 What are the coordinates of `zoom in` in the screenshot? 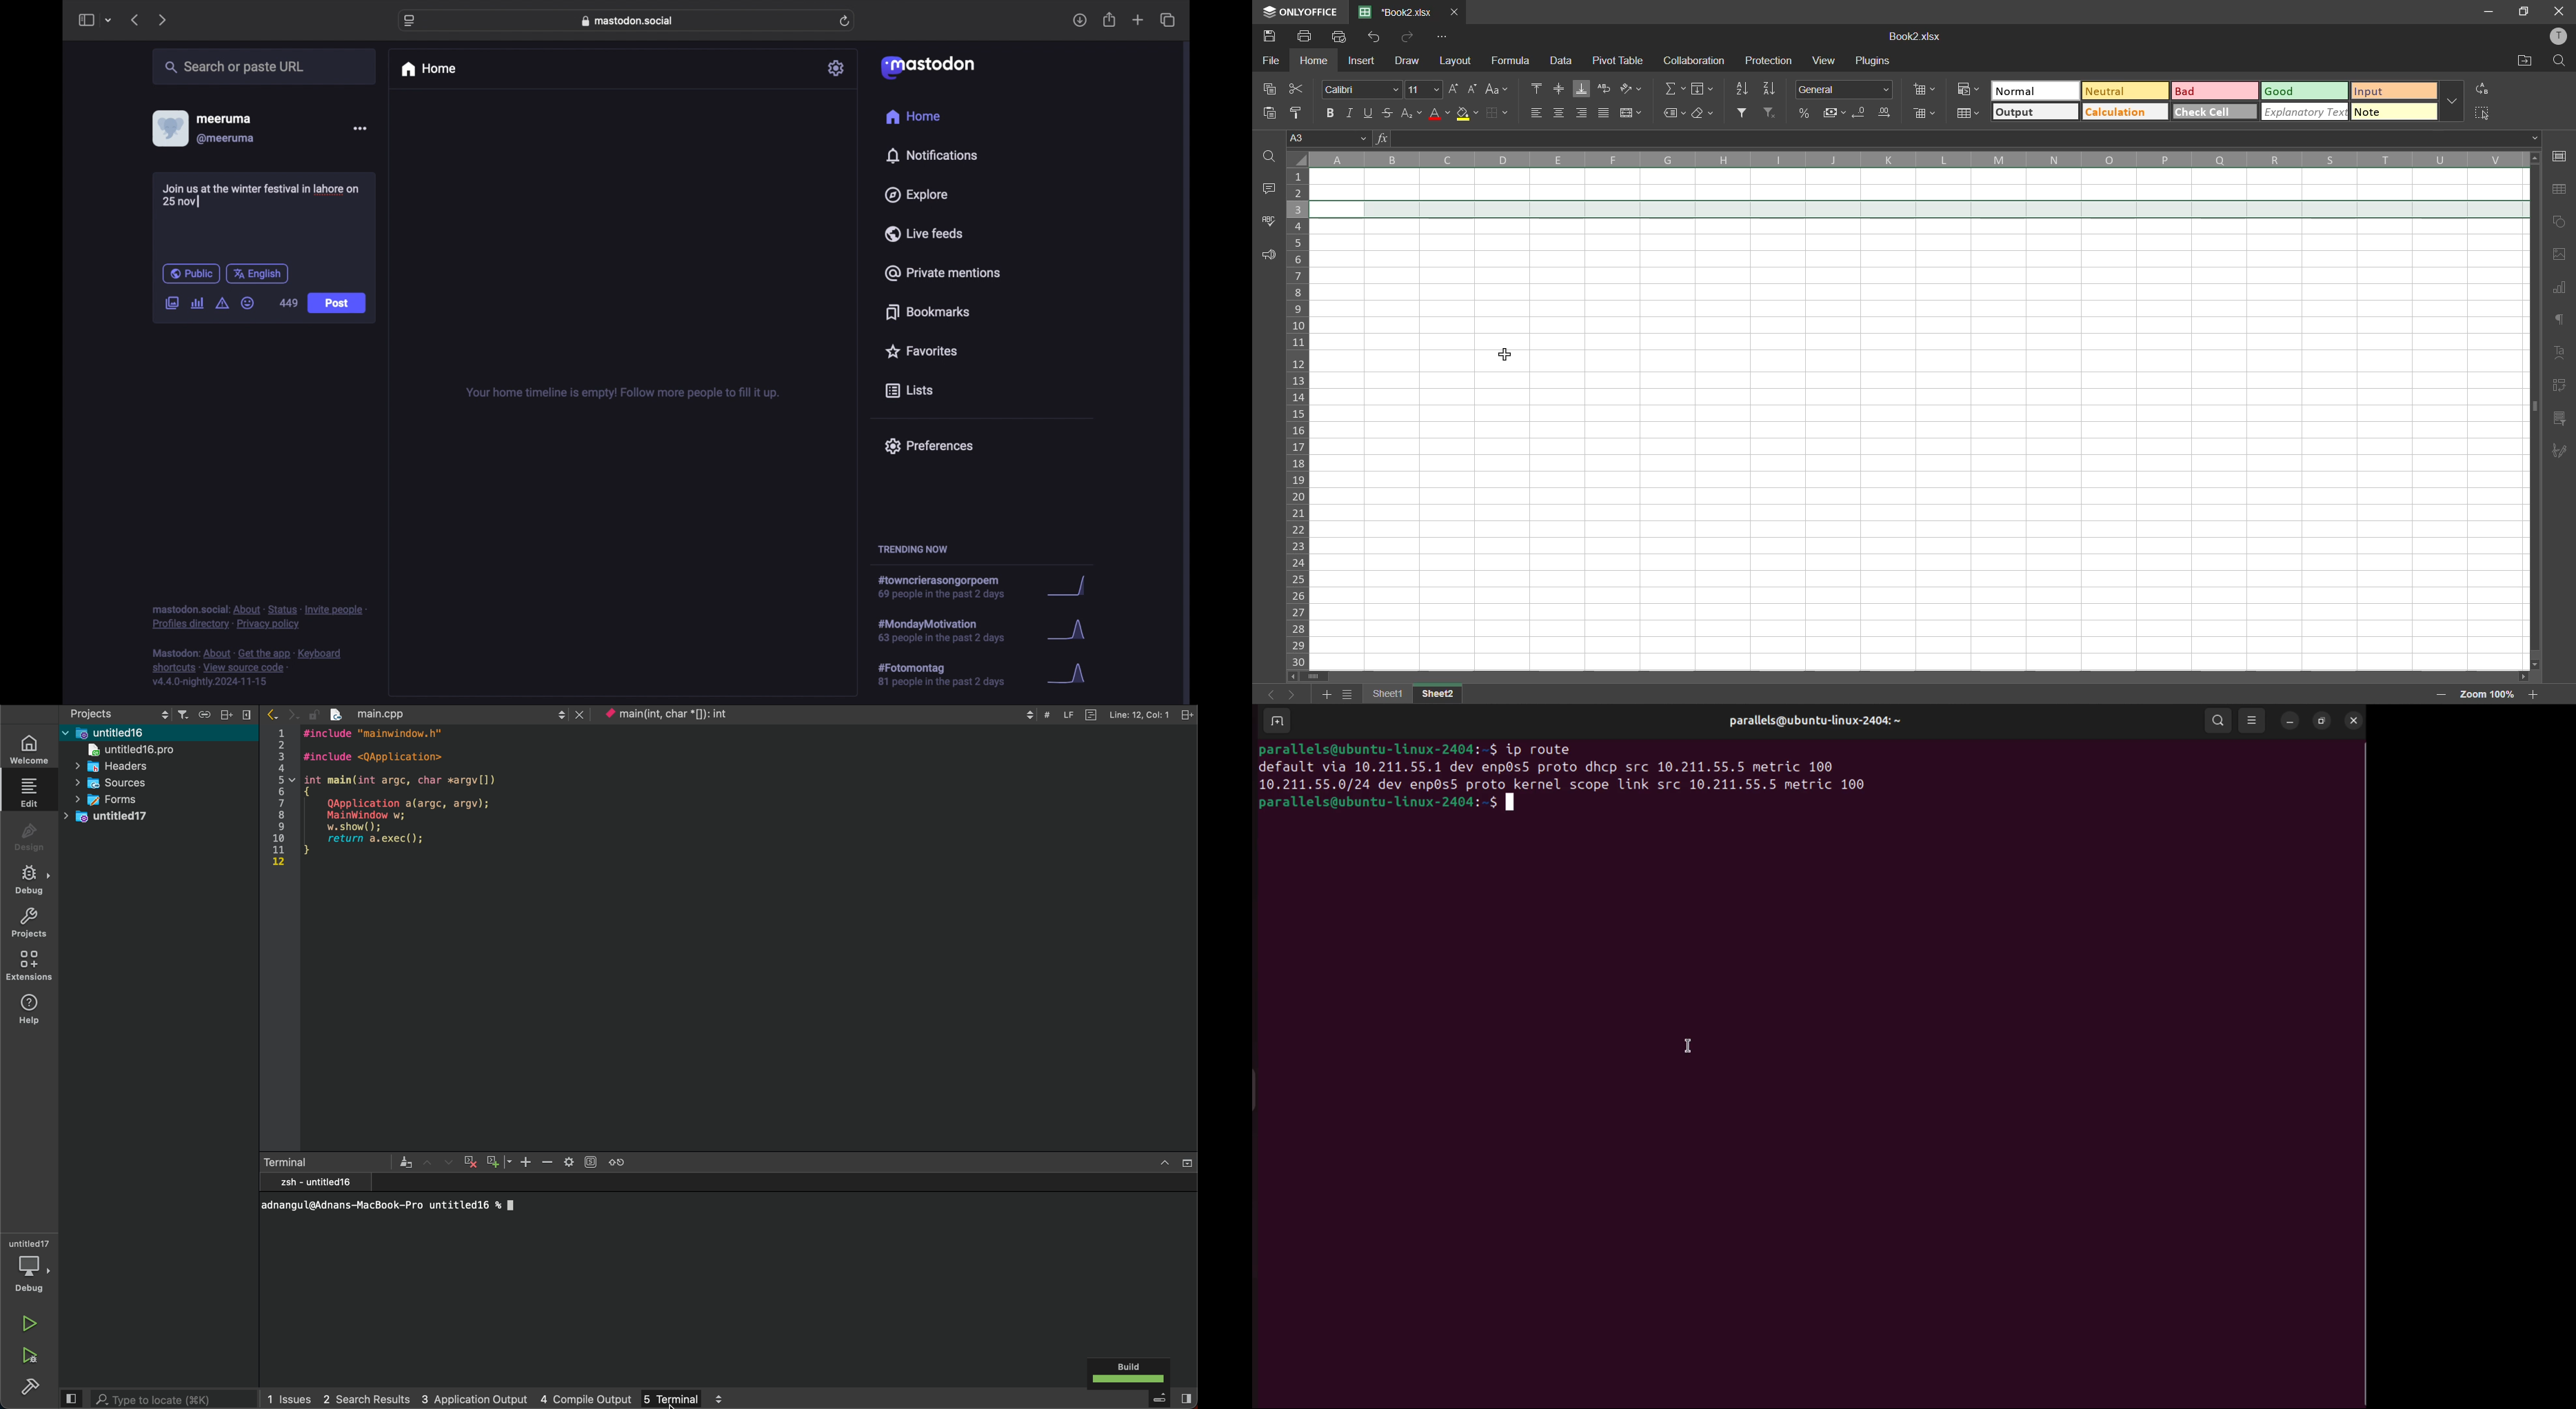 It's located at (2535, 692).